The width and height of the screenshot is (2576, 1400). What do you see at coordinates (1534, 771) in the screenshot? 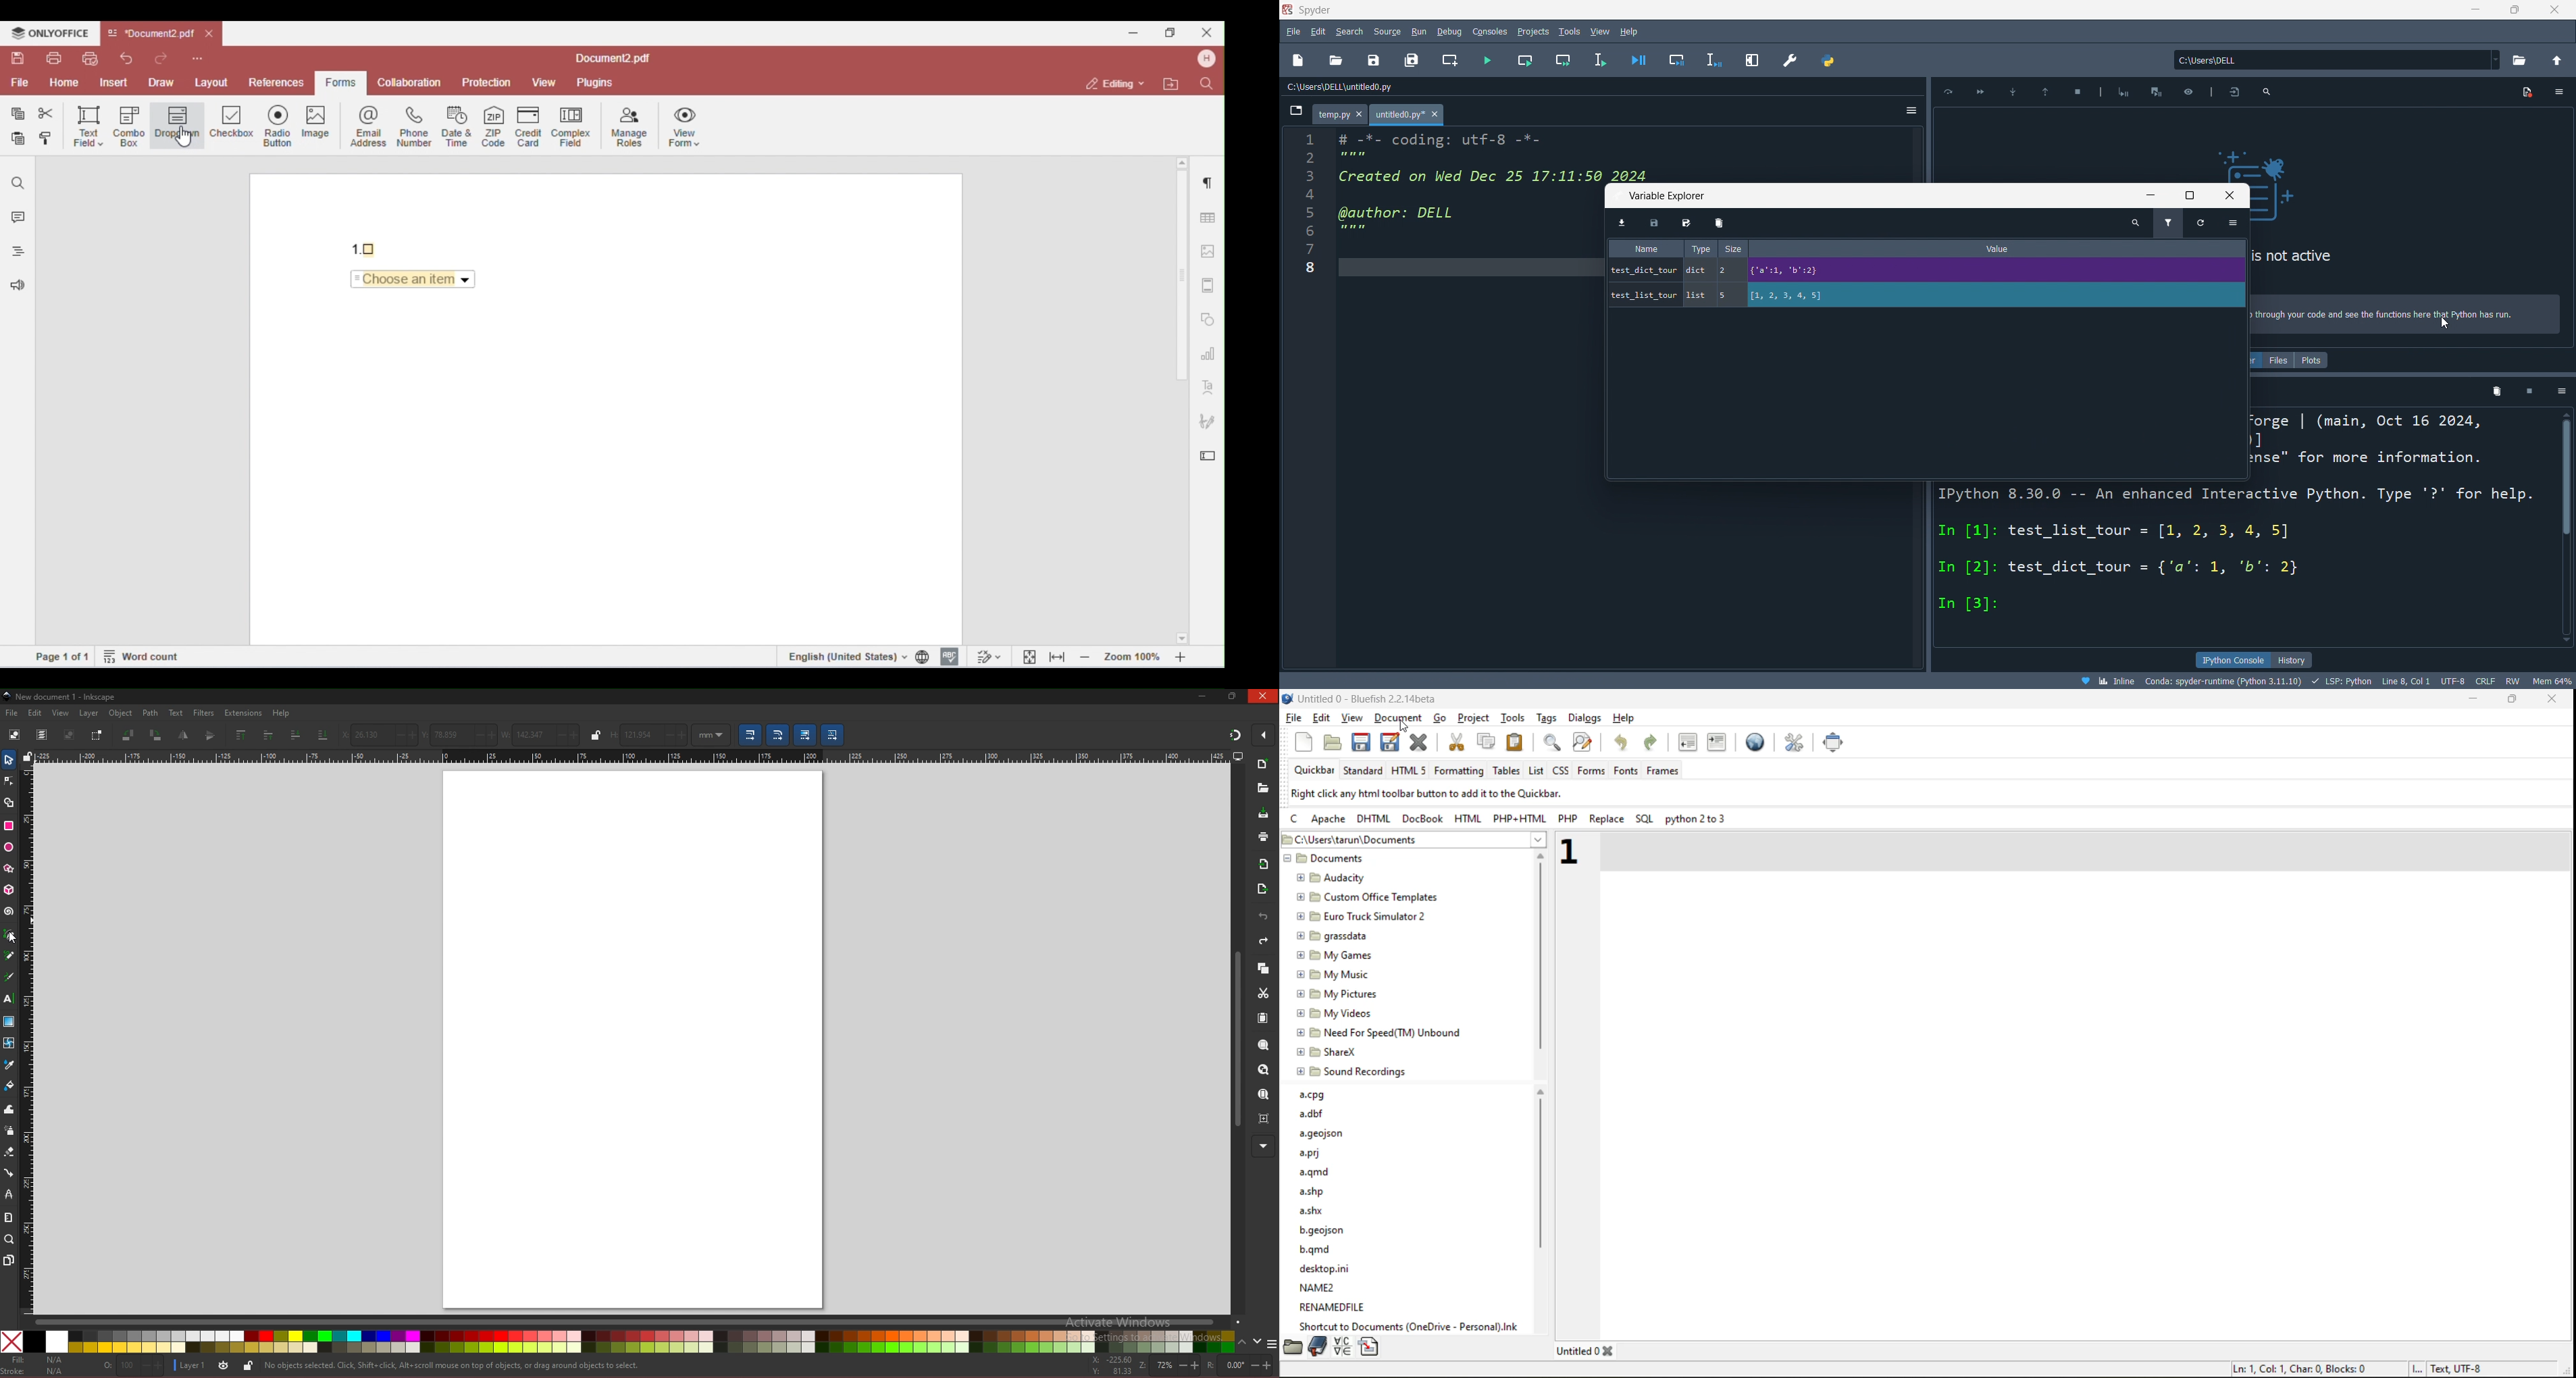
I see `list` at bounding box center [1534, 771].